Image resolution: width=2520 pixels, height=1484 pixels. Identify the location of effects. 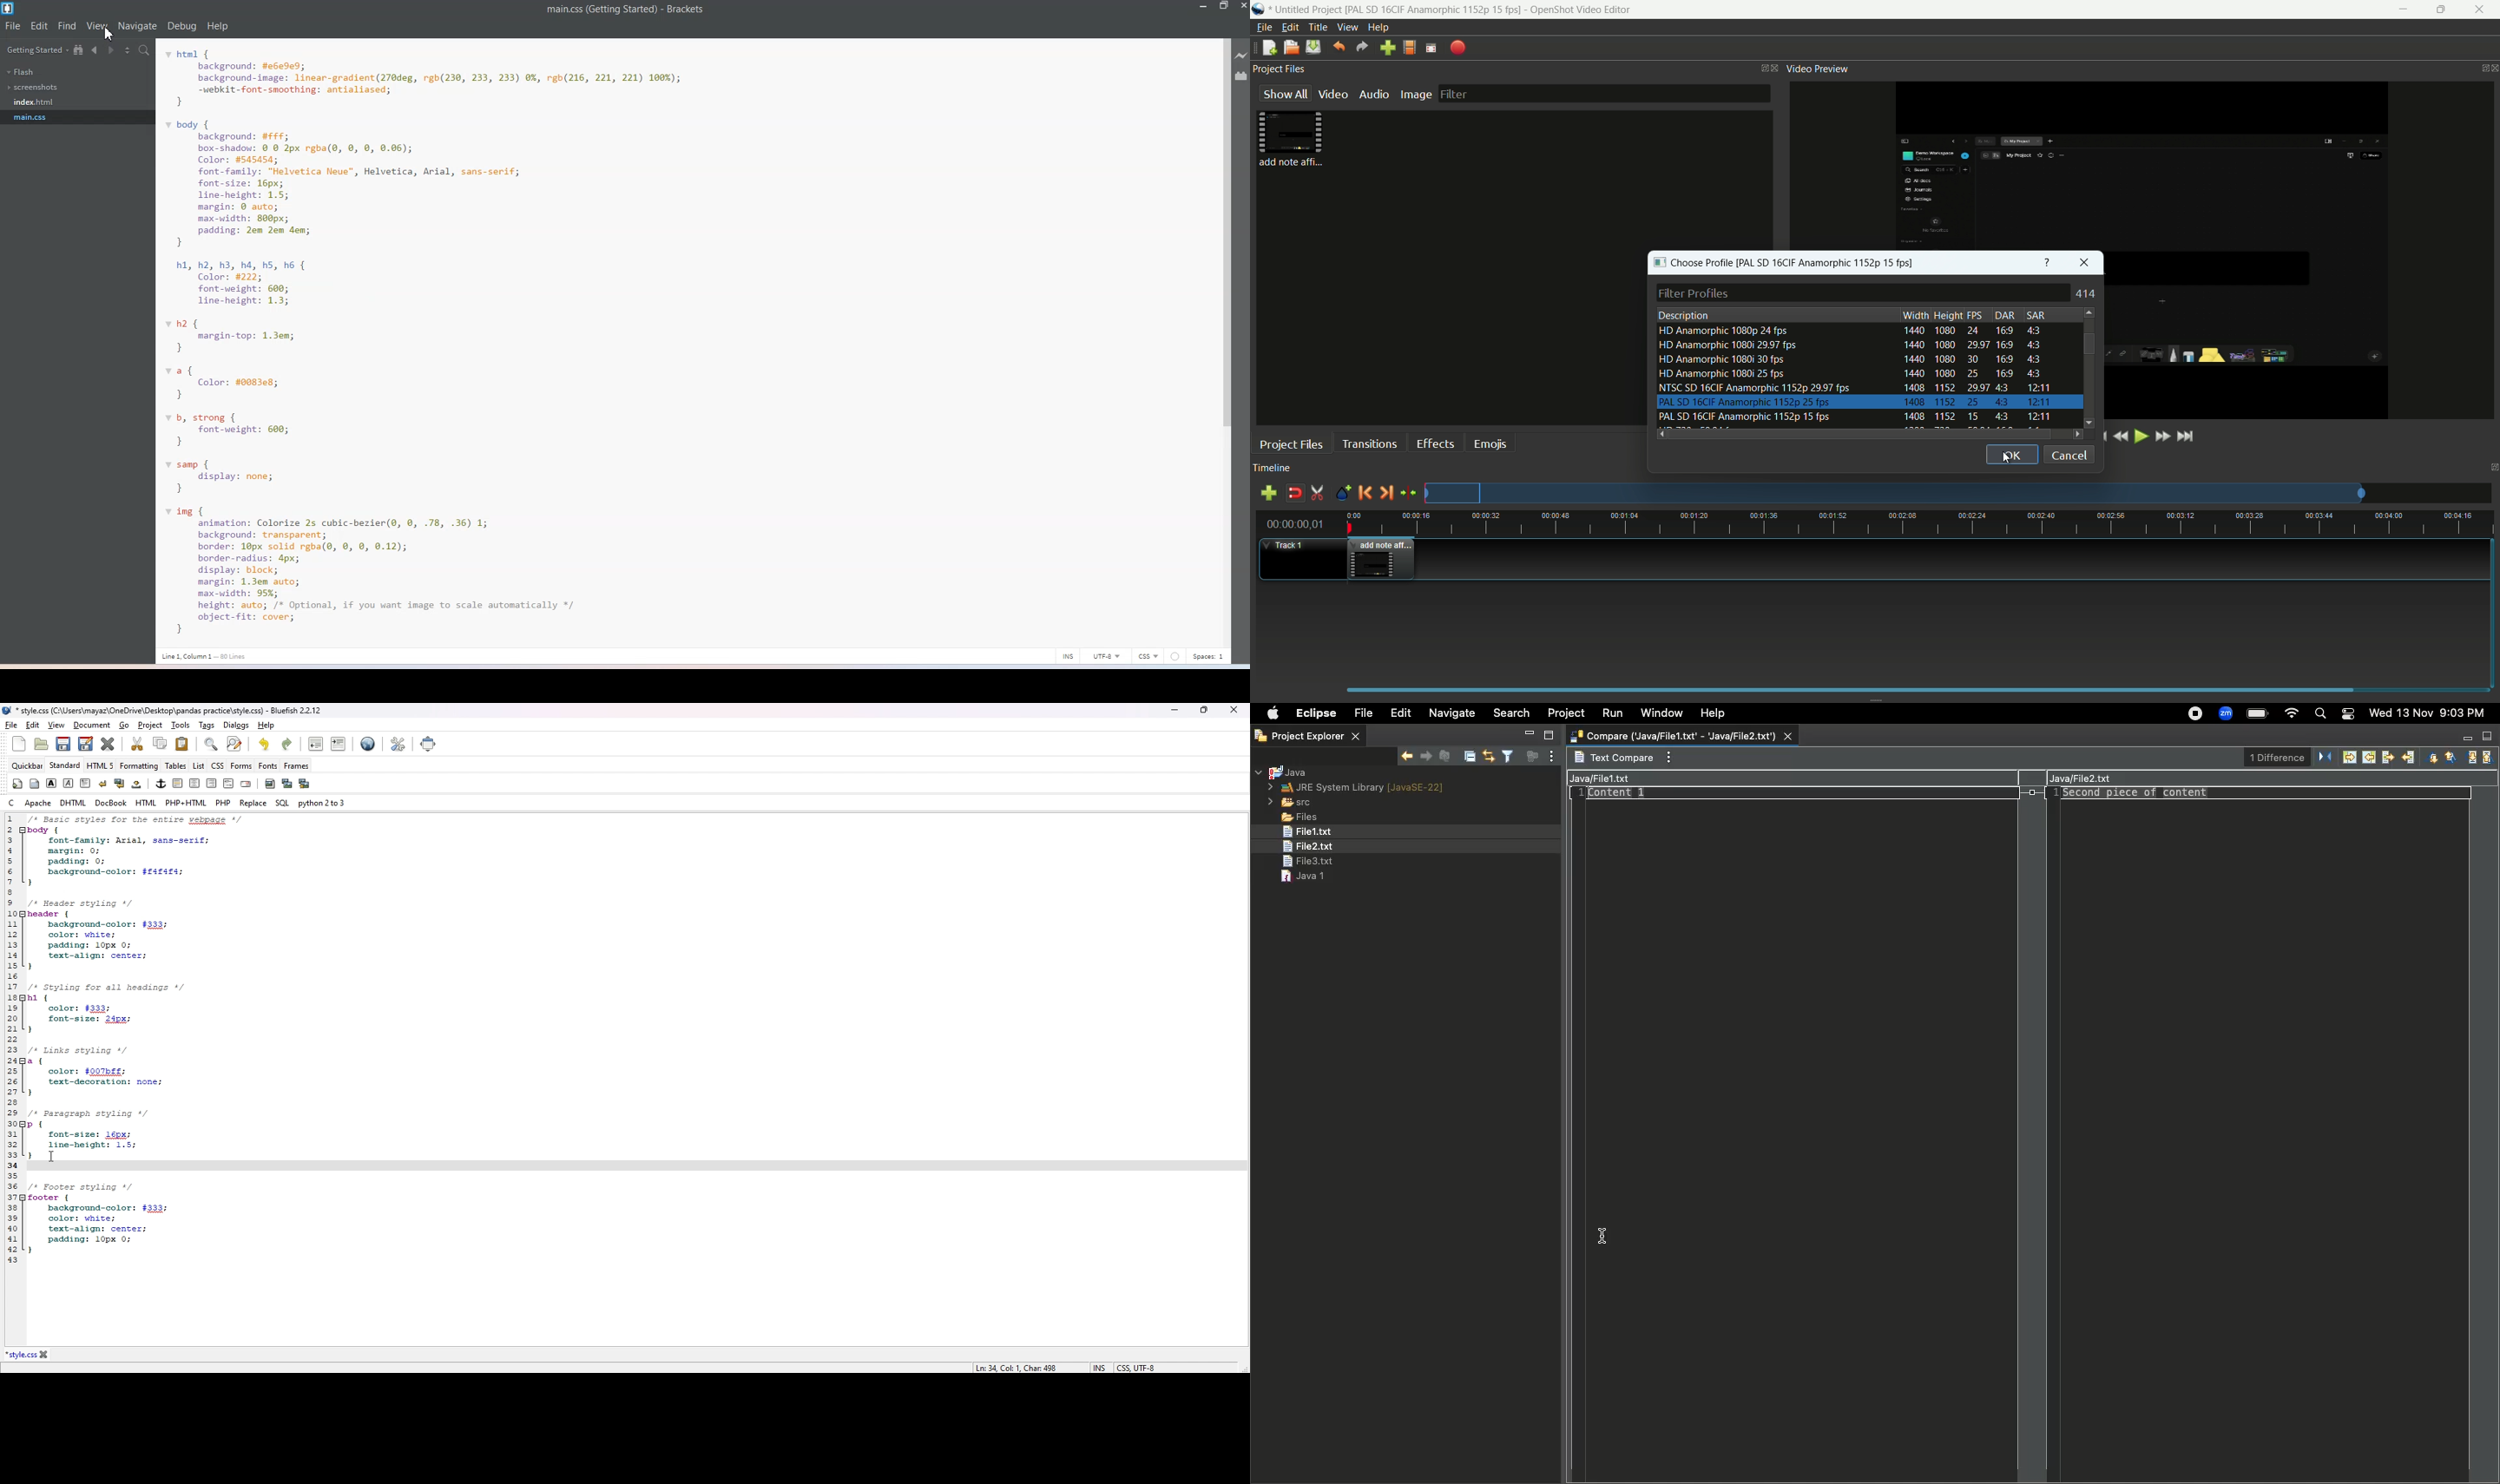
(1435, 443).